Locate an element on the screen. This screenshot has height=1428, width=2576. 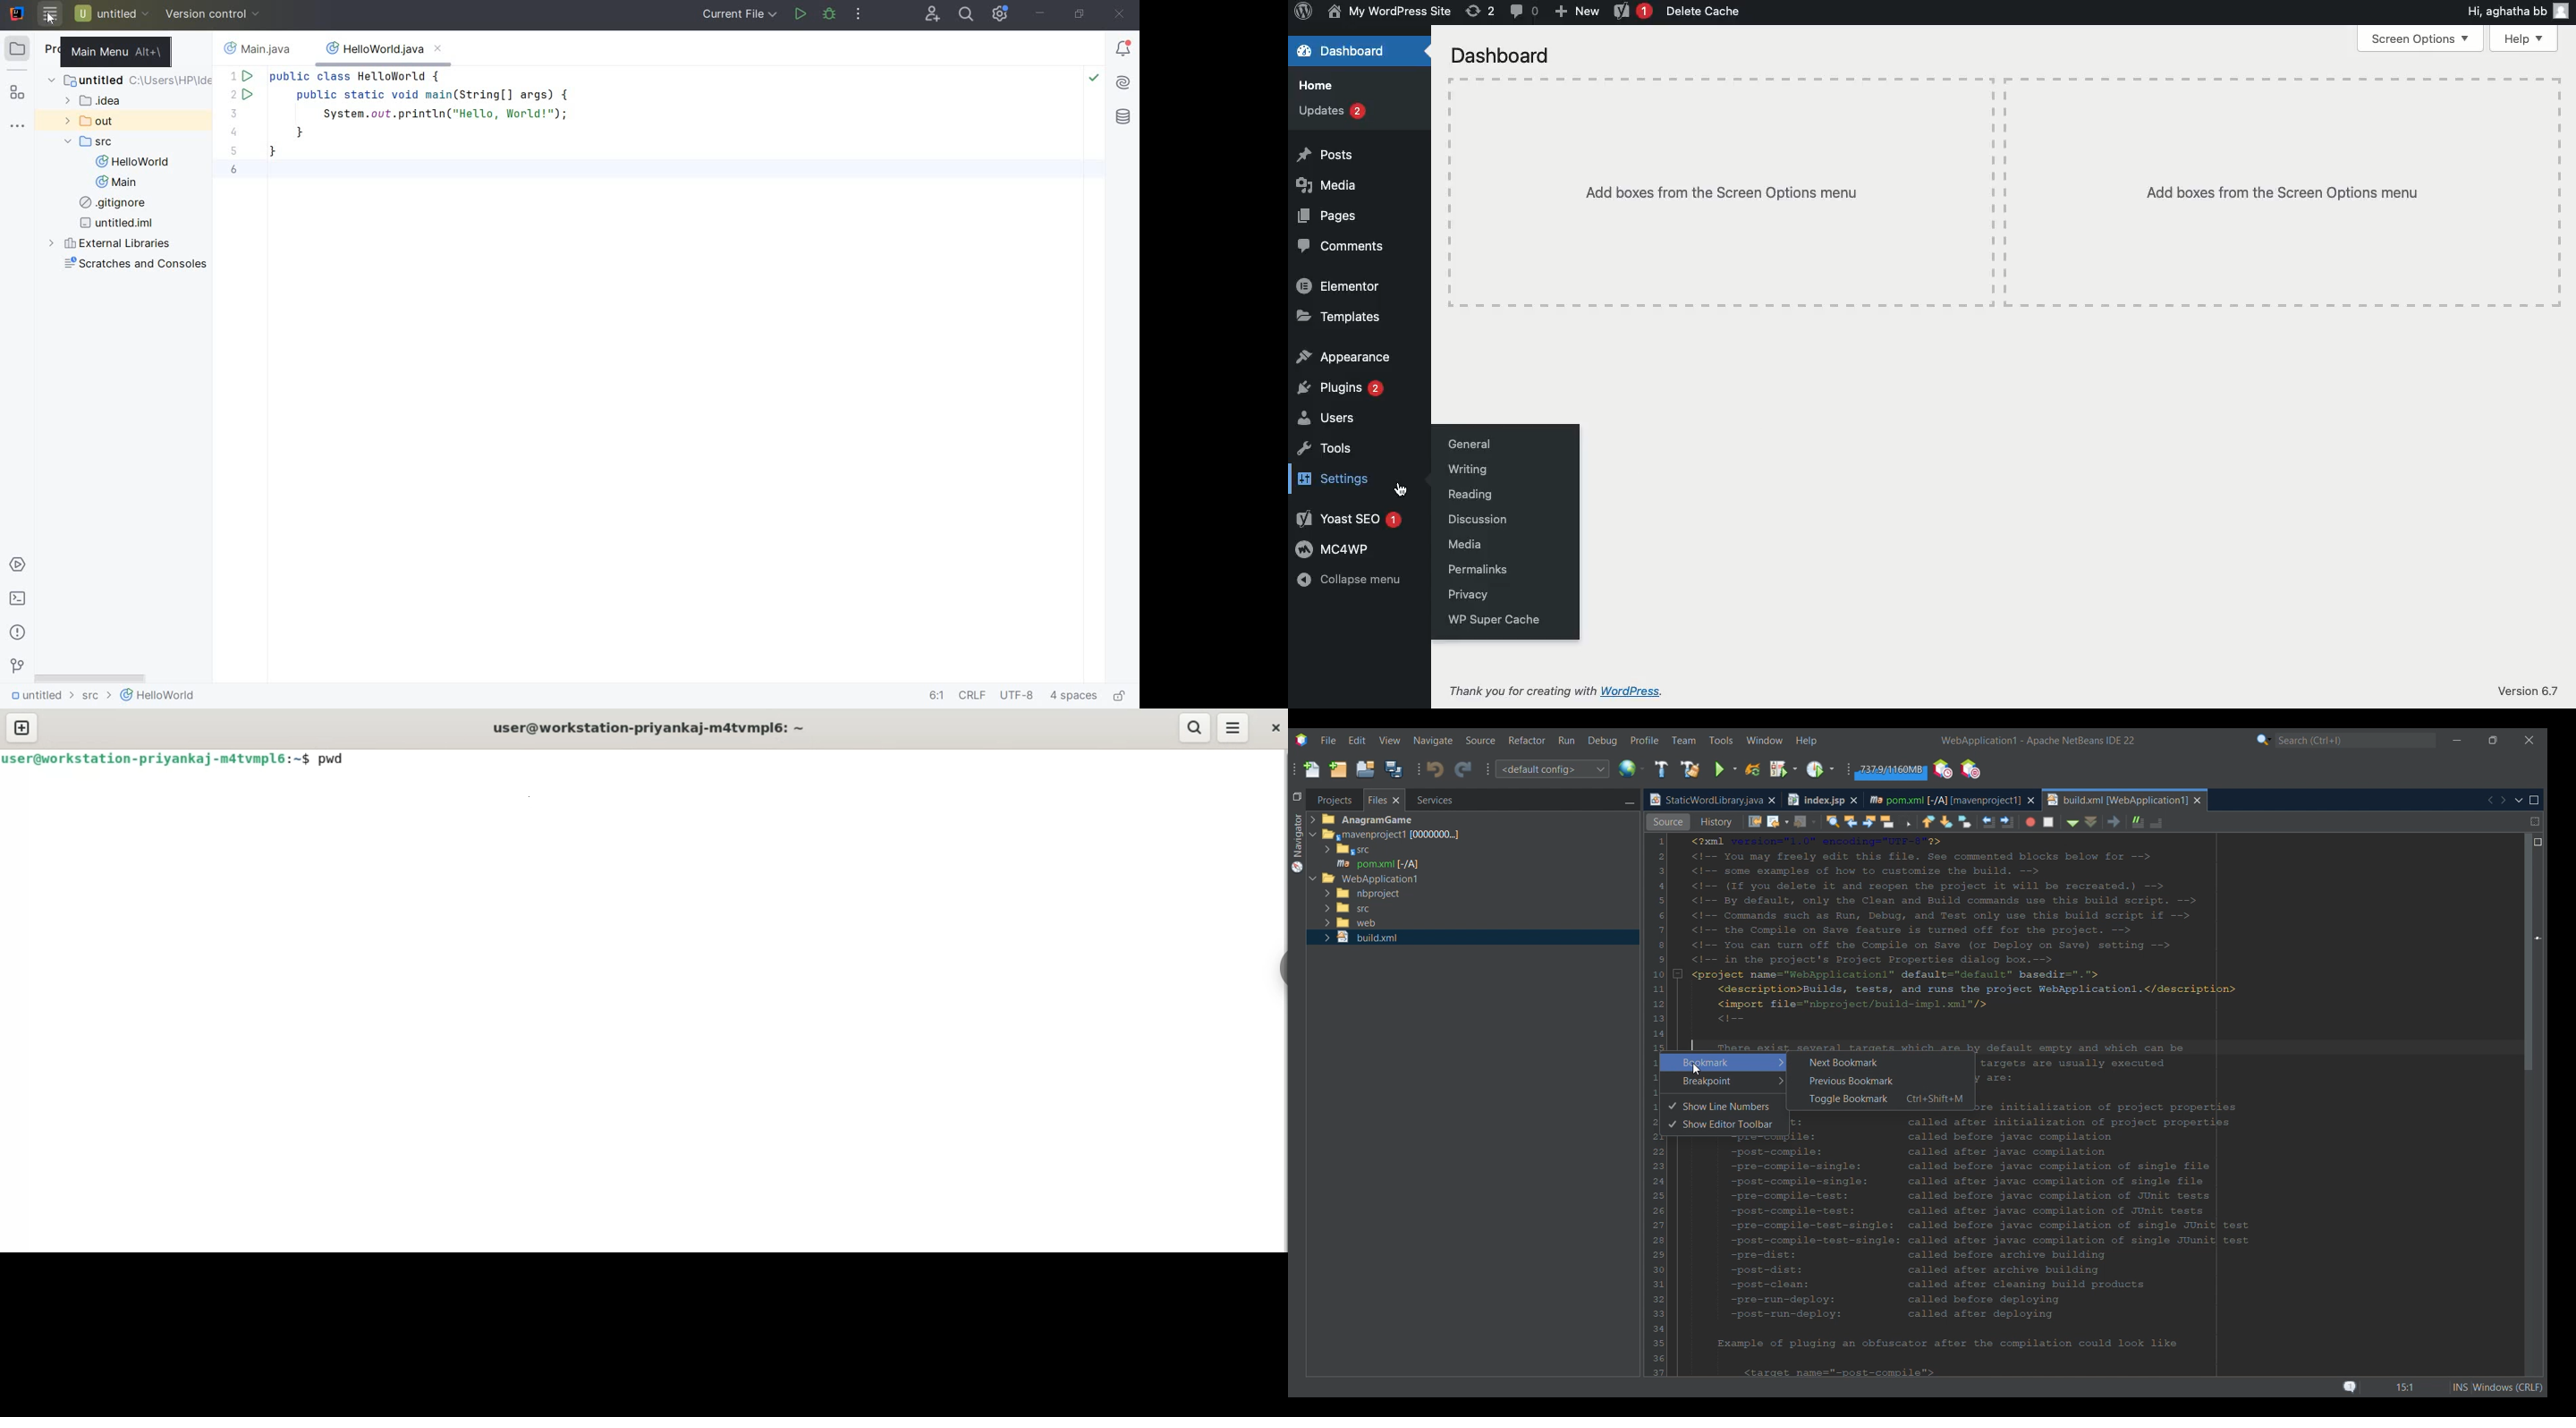
Thank you for creating with is located at coordinates (1522, 688).